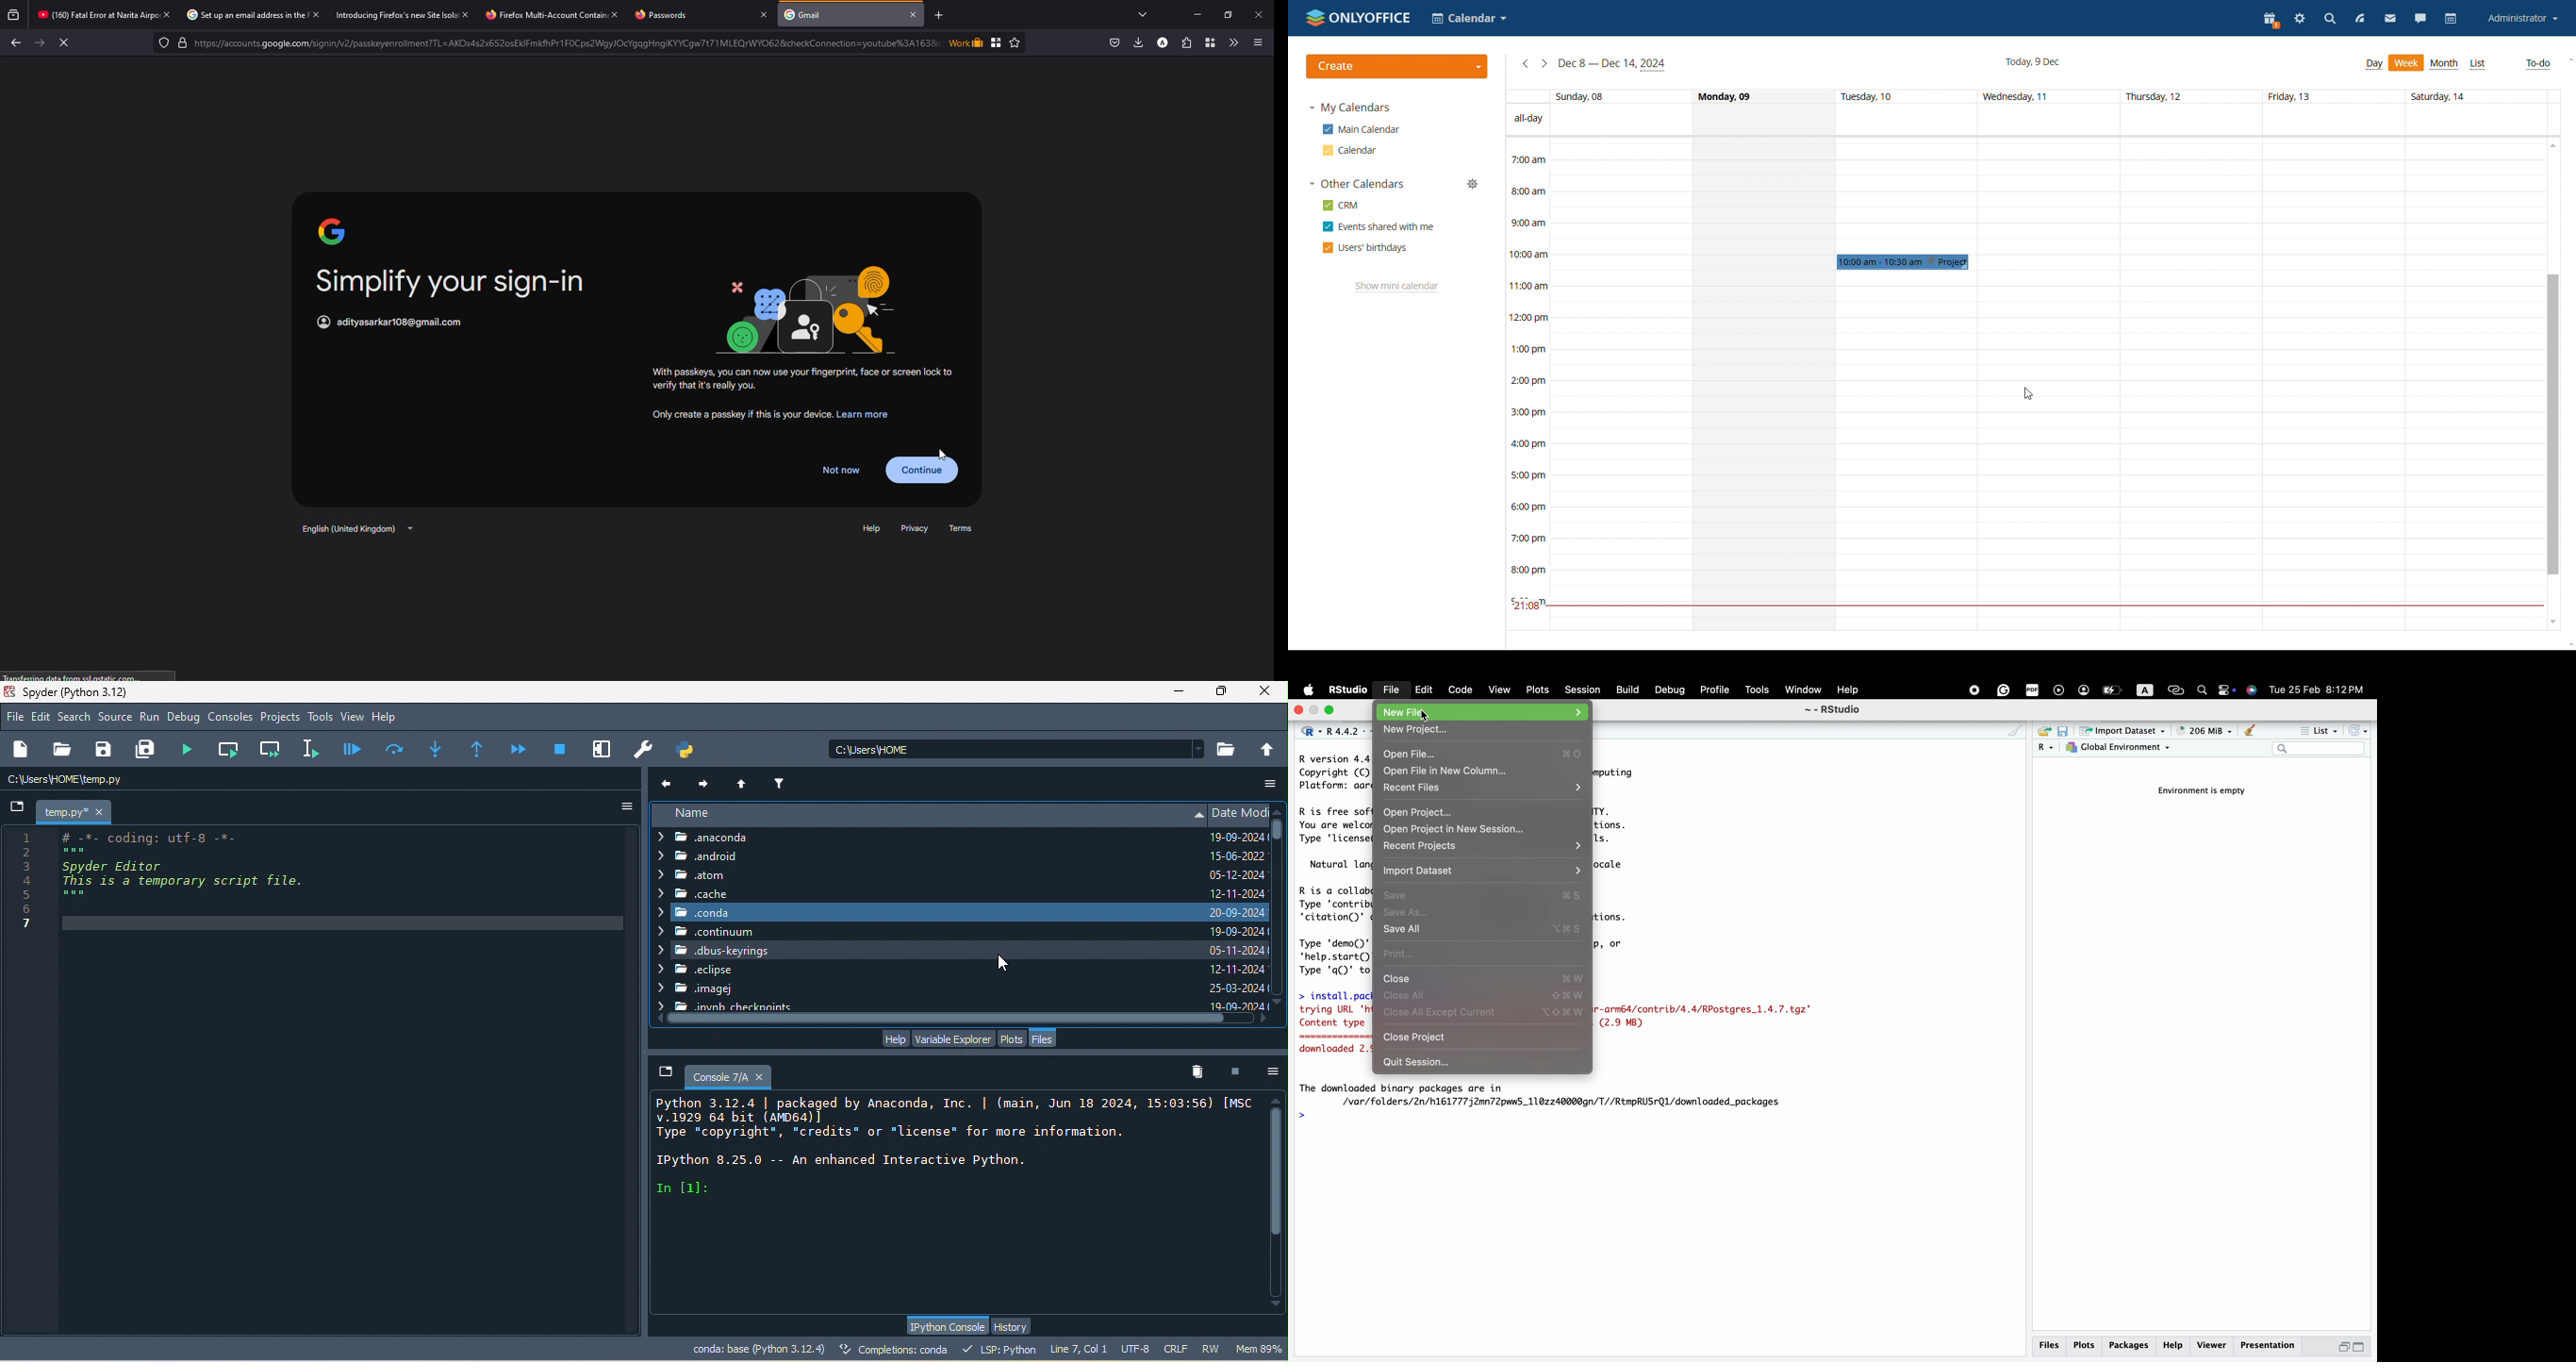 Image resolution: width=2576 pixels, height=1372 pixels. I want to click on lsp python, so click(1002, 1349).